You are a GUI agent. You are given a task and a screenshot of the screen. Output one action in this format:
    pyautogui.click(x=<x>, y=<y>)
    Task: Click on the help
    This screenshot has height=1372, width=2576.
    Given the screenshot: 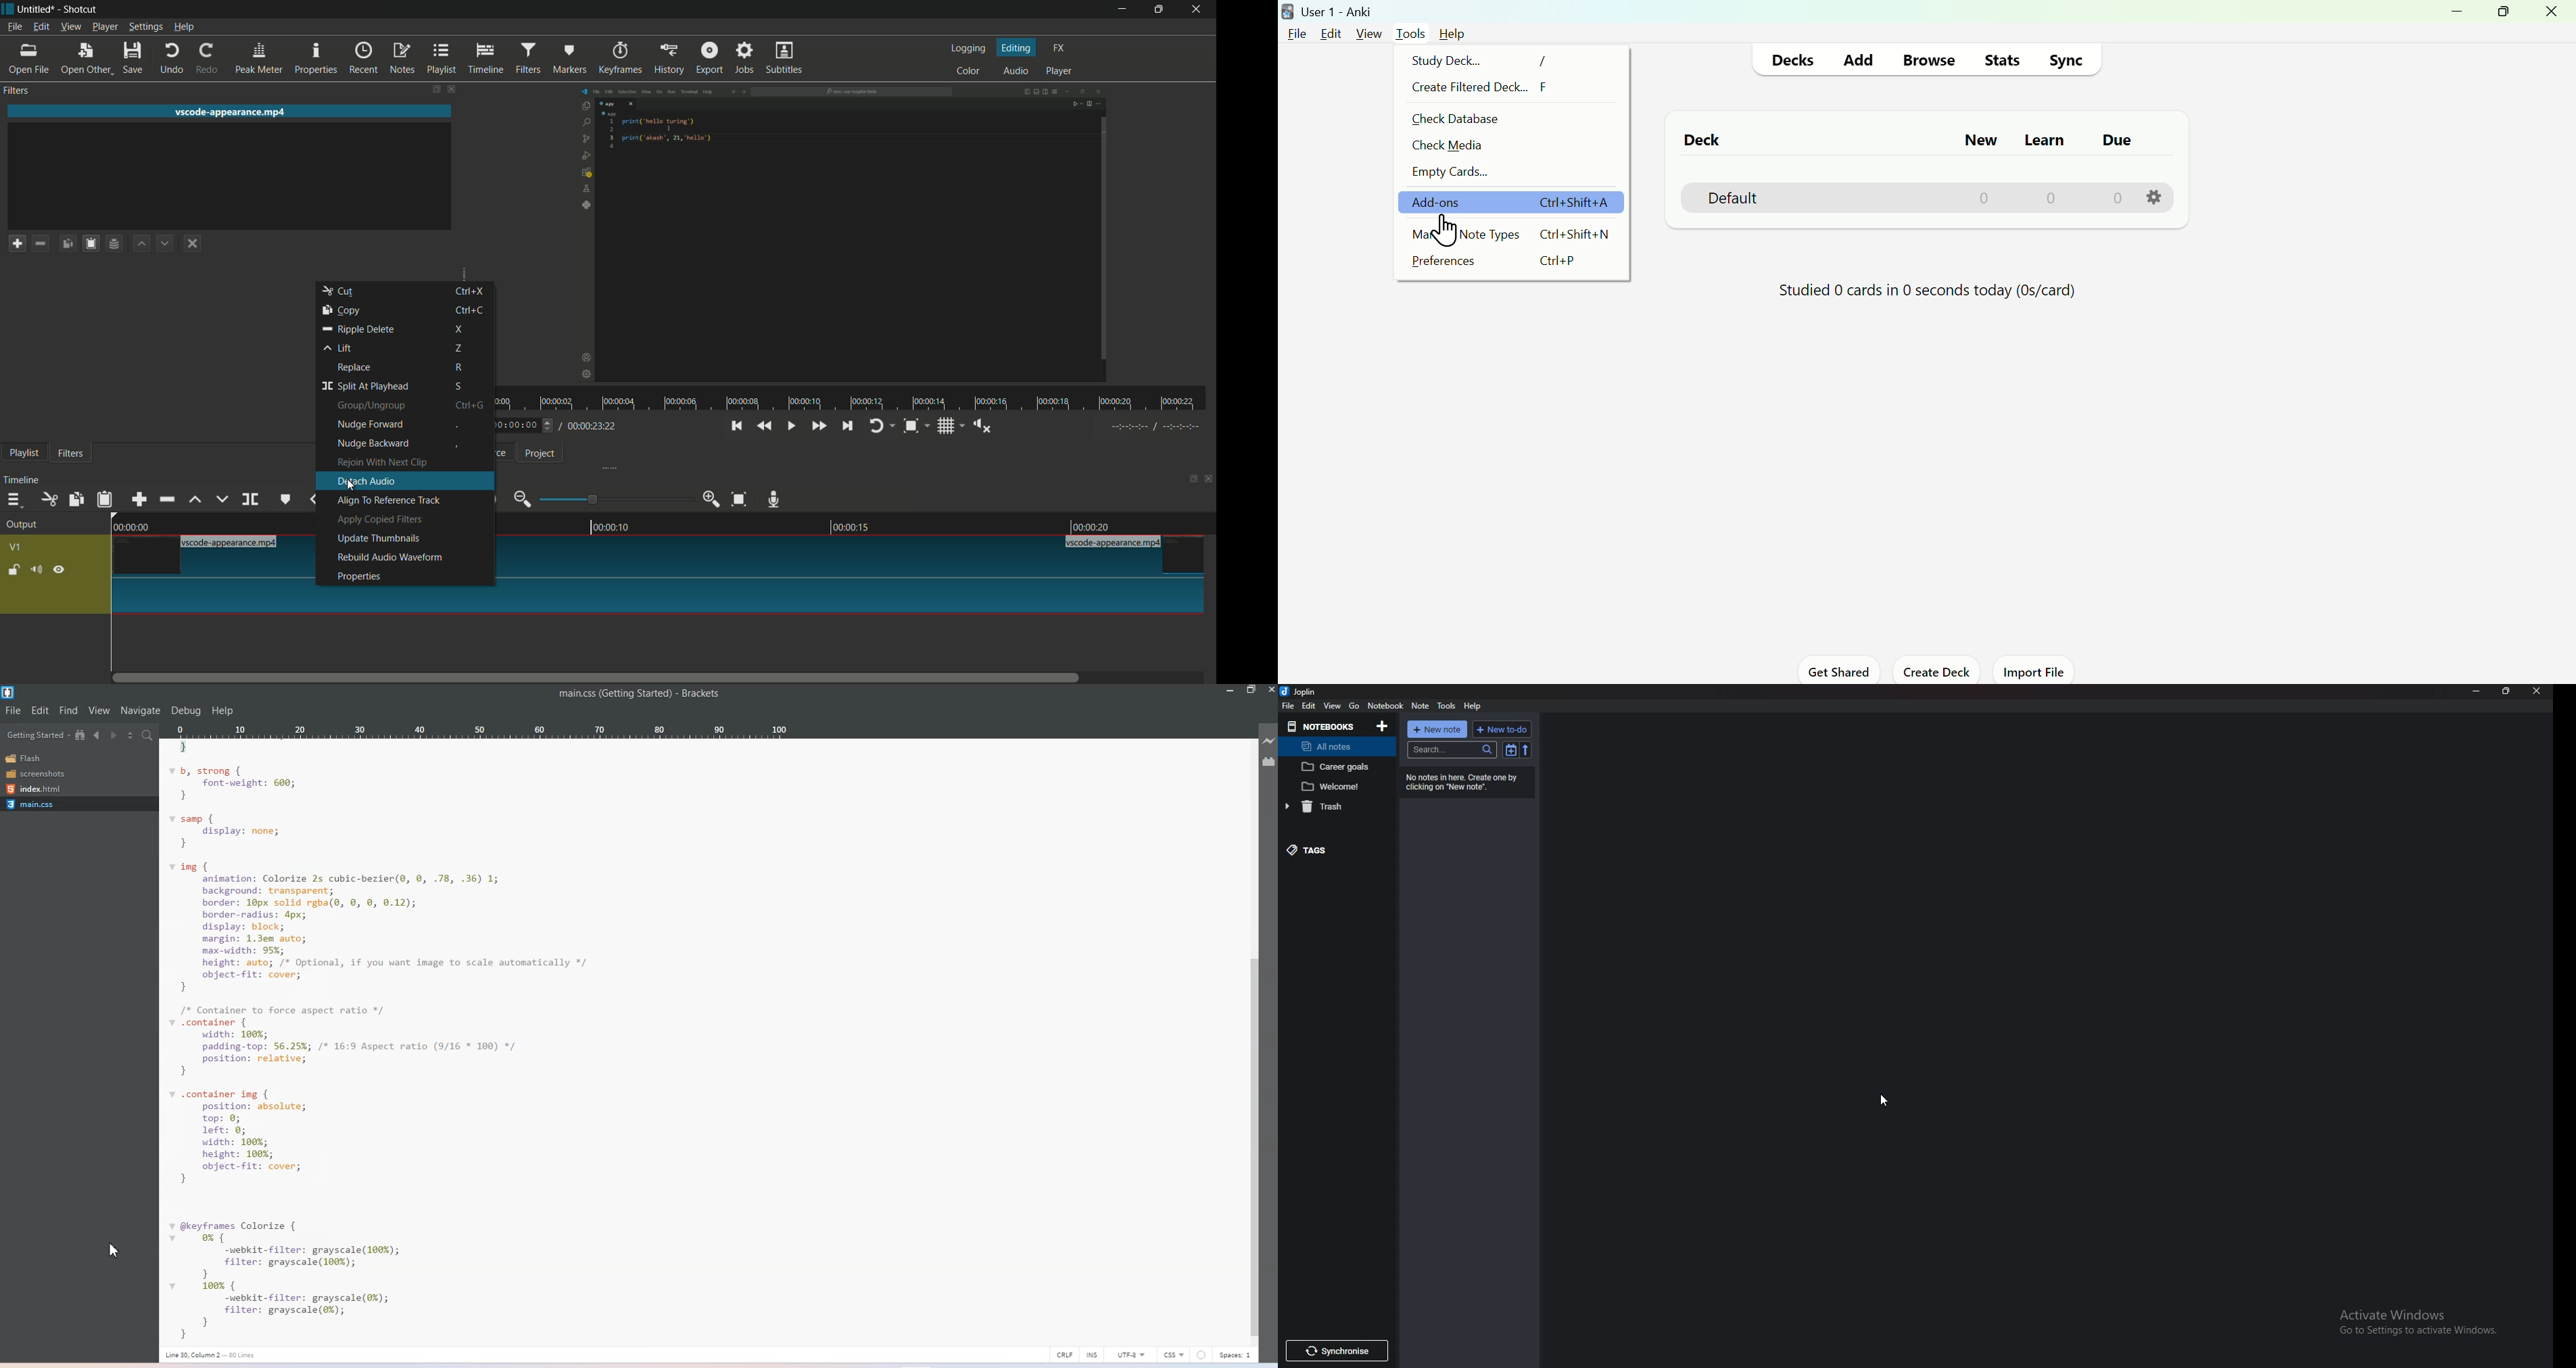 What is the action you would take?
    pyautogui.click(x=1474, y=706)
    